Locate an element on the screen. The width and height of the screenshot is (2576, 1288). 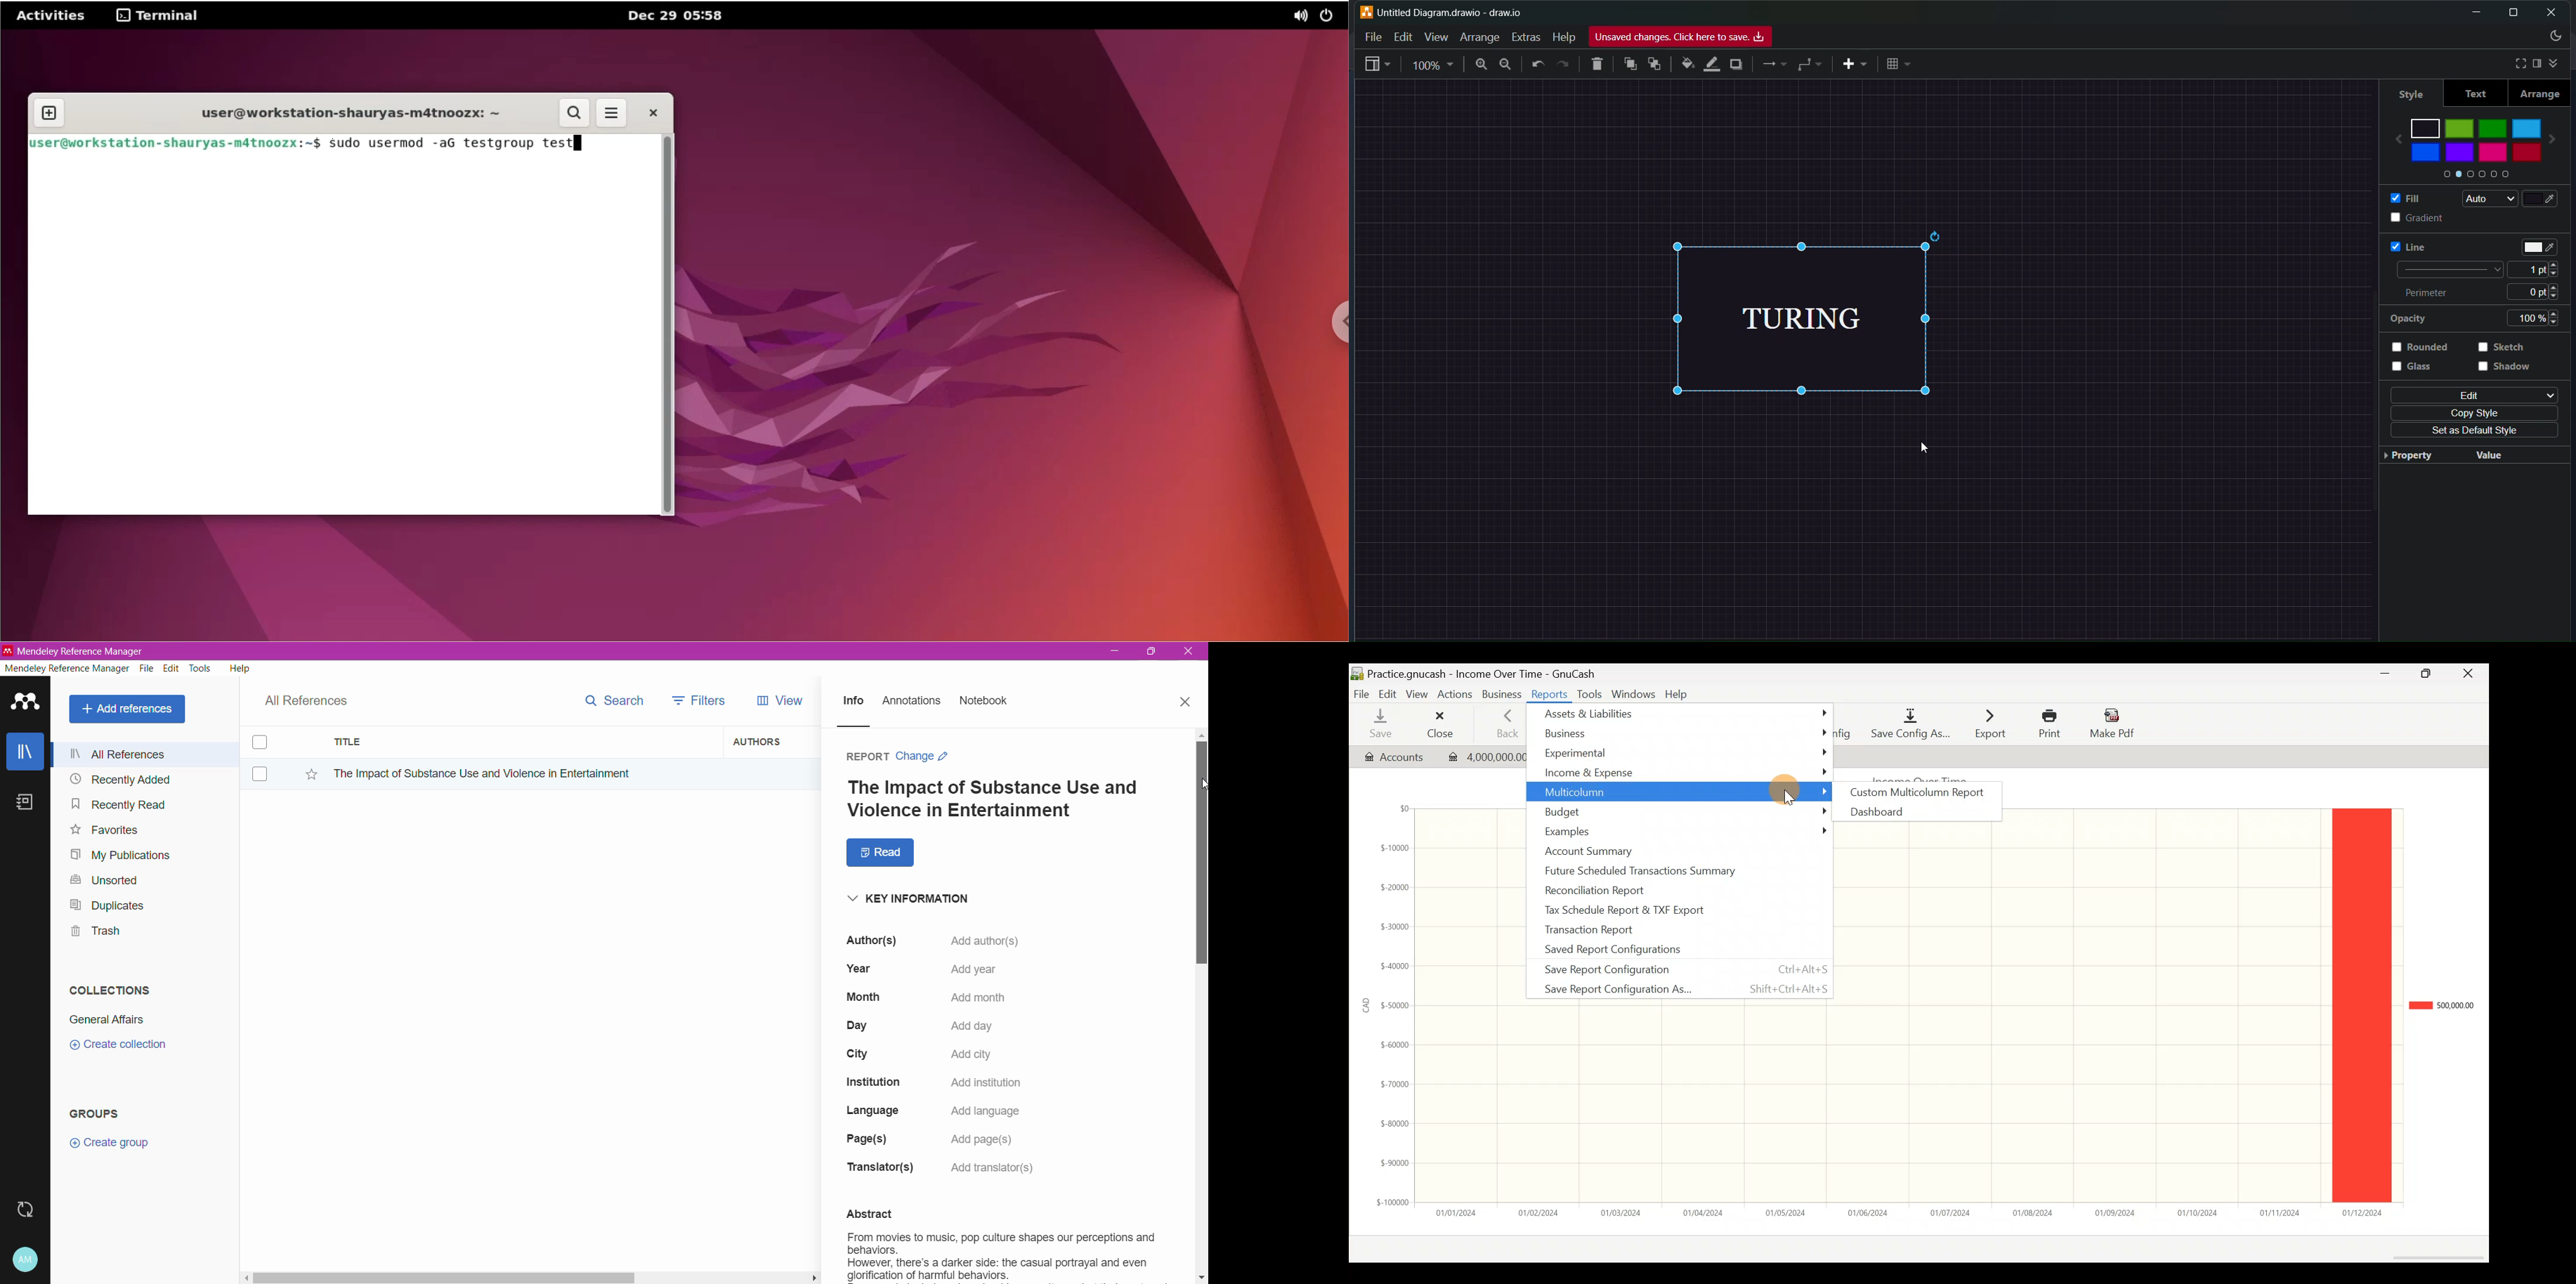
rounded is located at coordinates (2425, 347).